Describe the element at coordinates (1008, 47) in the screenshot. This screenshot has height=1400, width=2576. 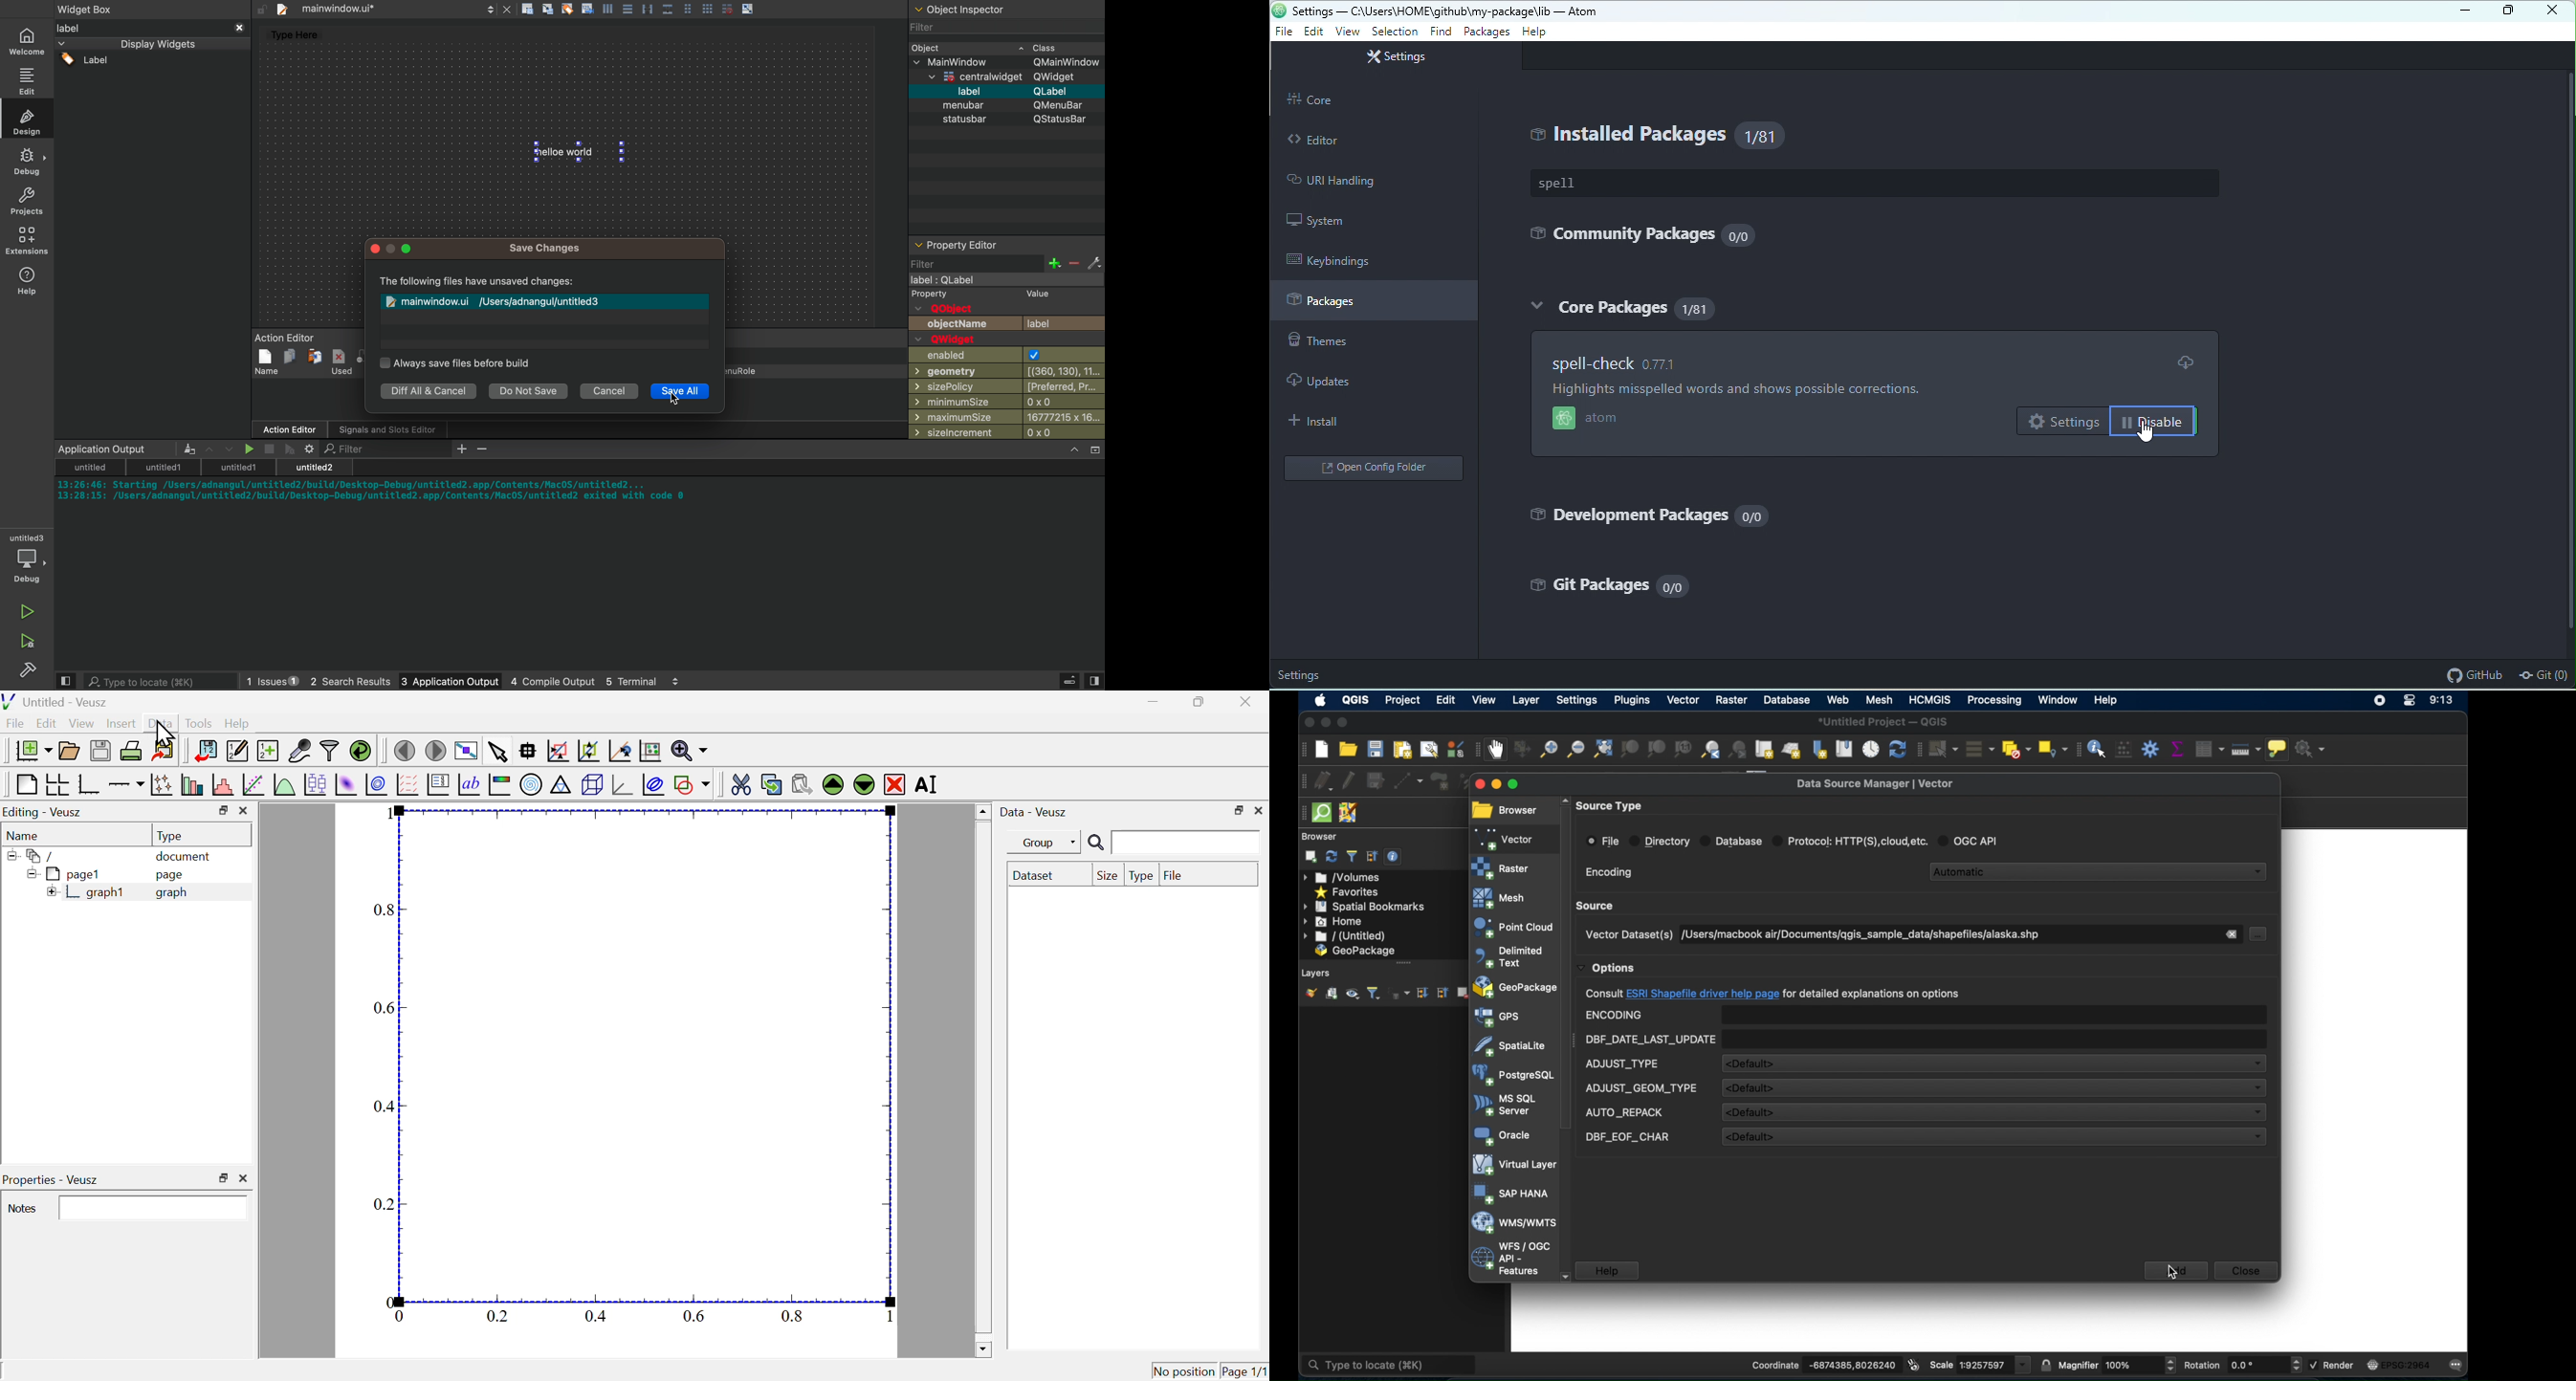
I see `widget class` at that location.